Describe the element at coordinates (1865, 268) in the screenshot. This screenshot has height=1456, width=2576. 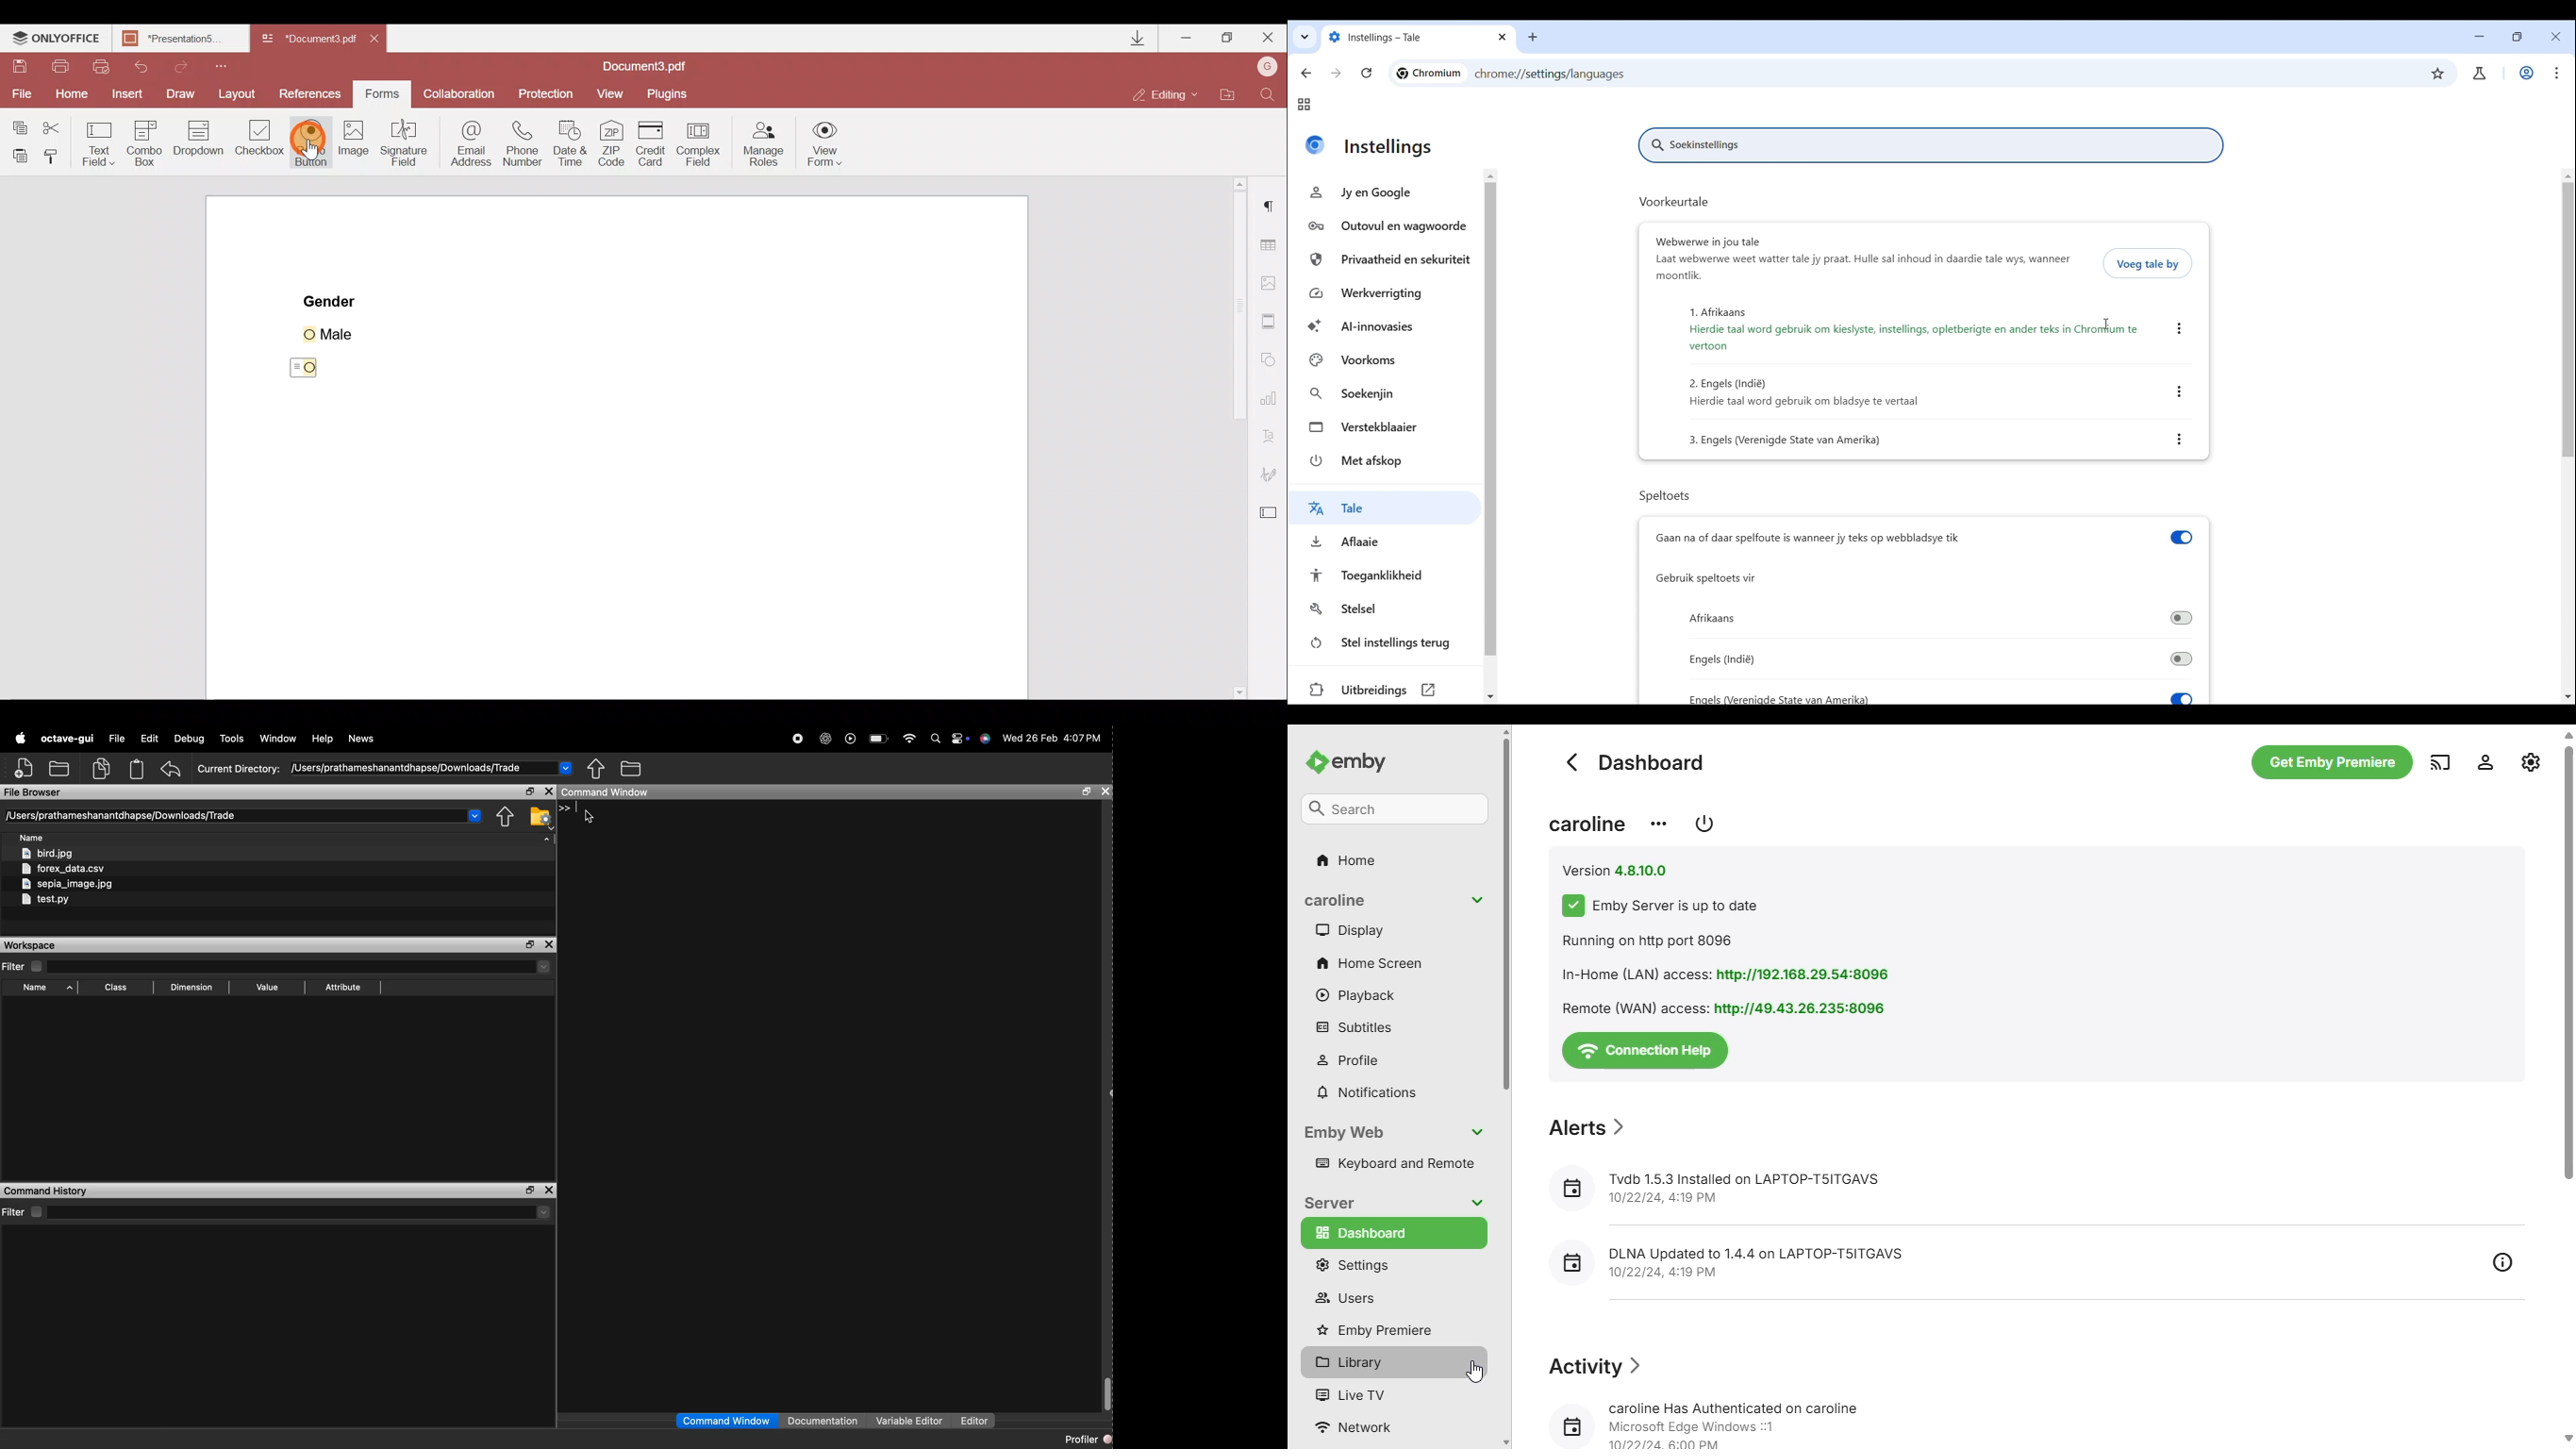
I see `Laat webwerwe weet water tale jy praat. Hulle sal inhoud in daardie tale wys, wanneer
moontlik.` at that location.